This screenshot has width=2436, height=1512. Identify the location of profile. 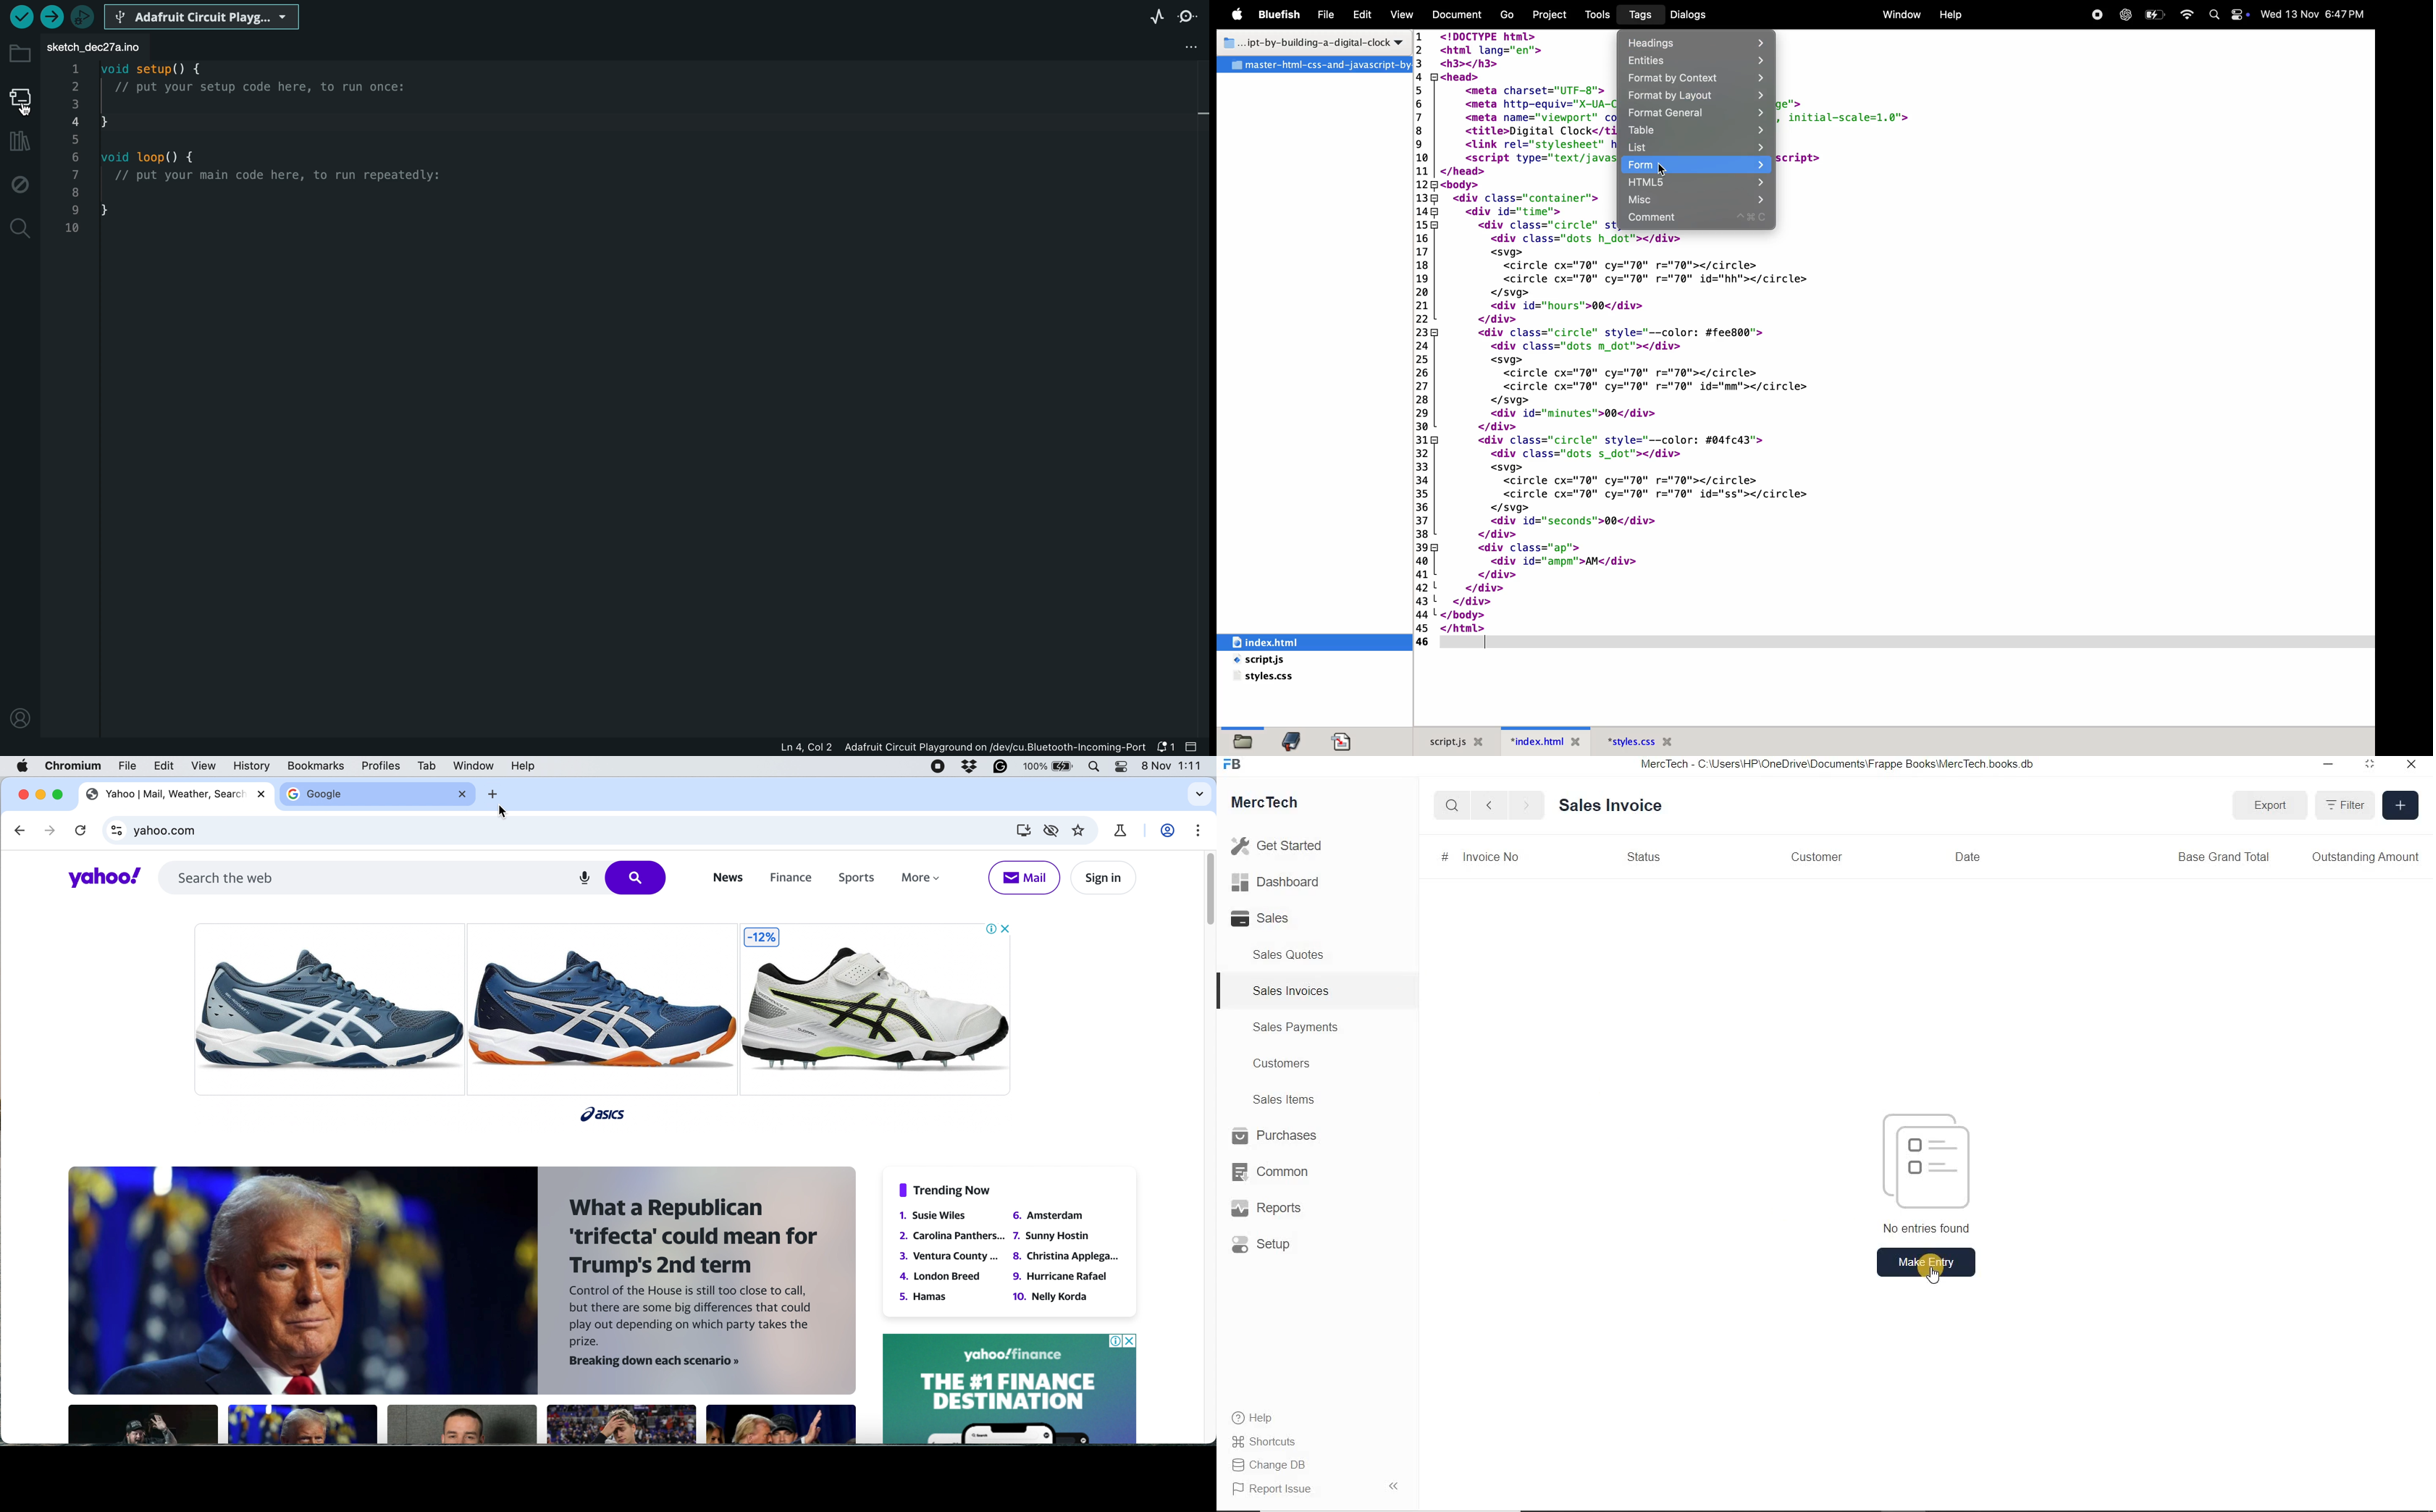
(20, 718).